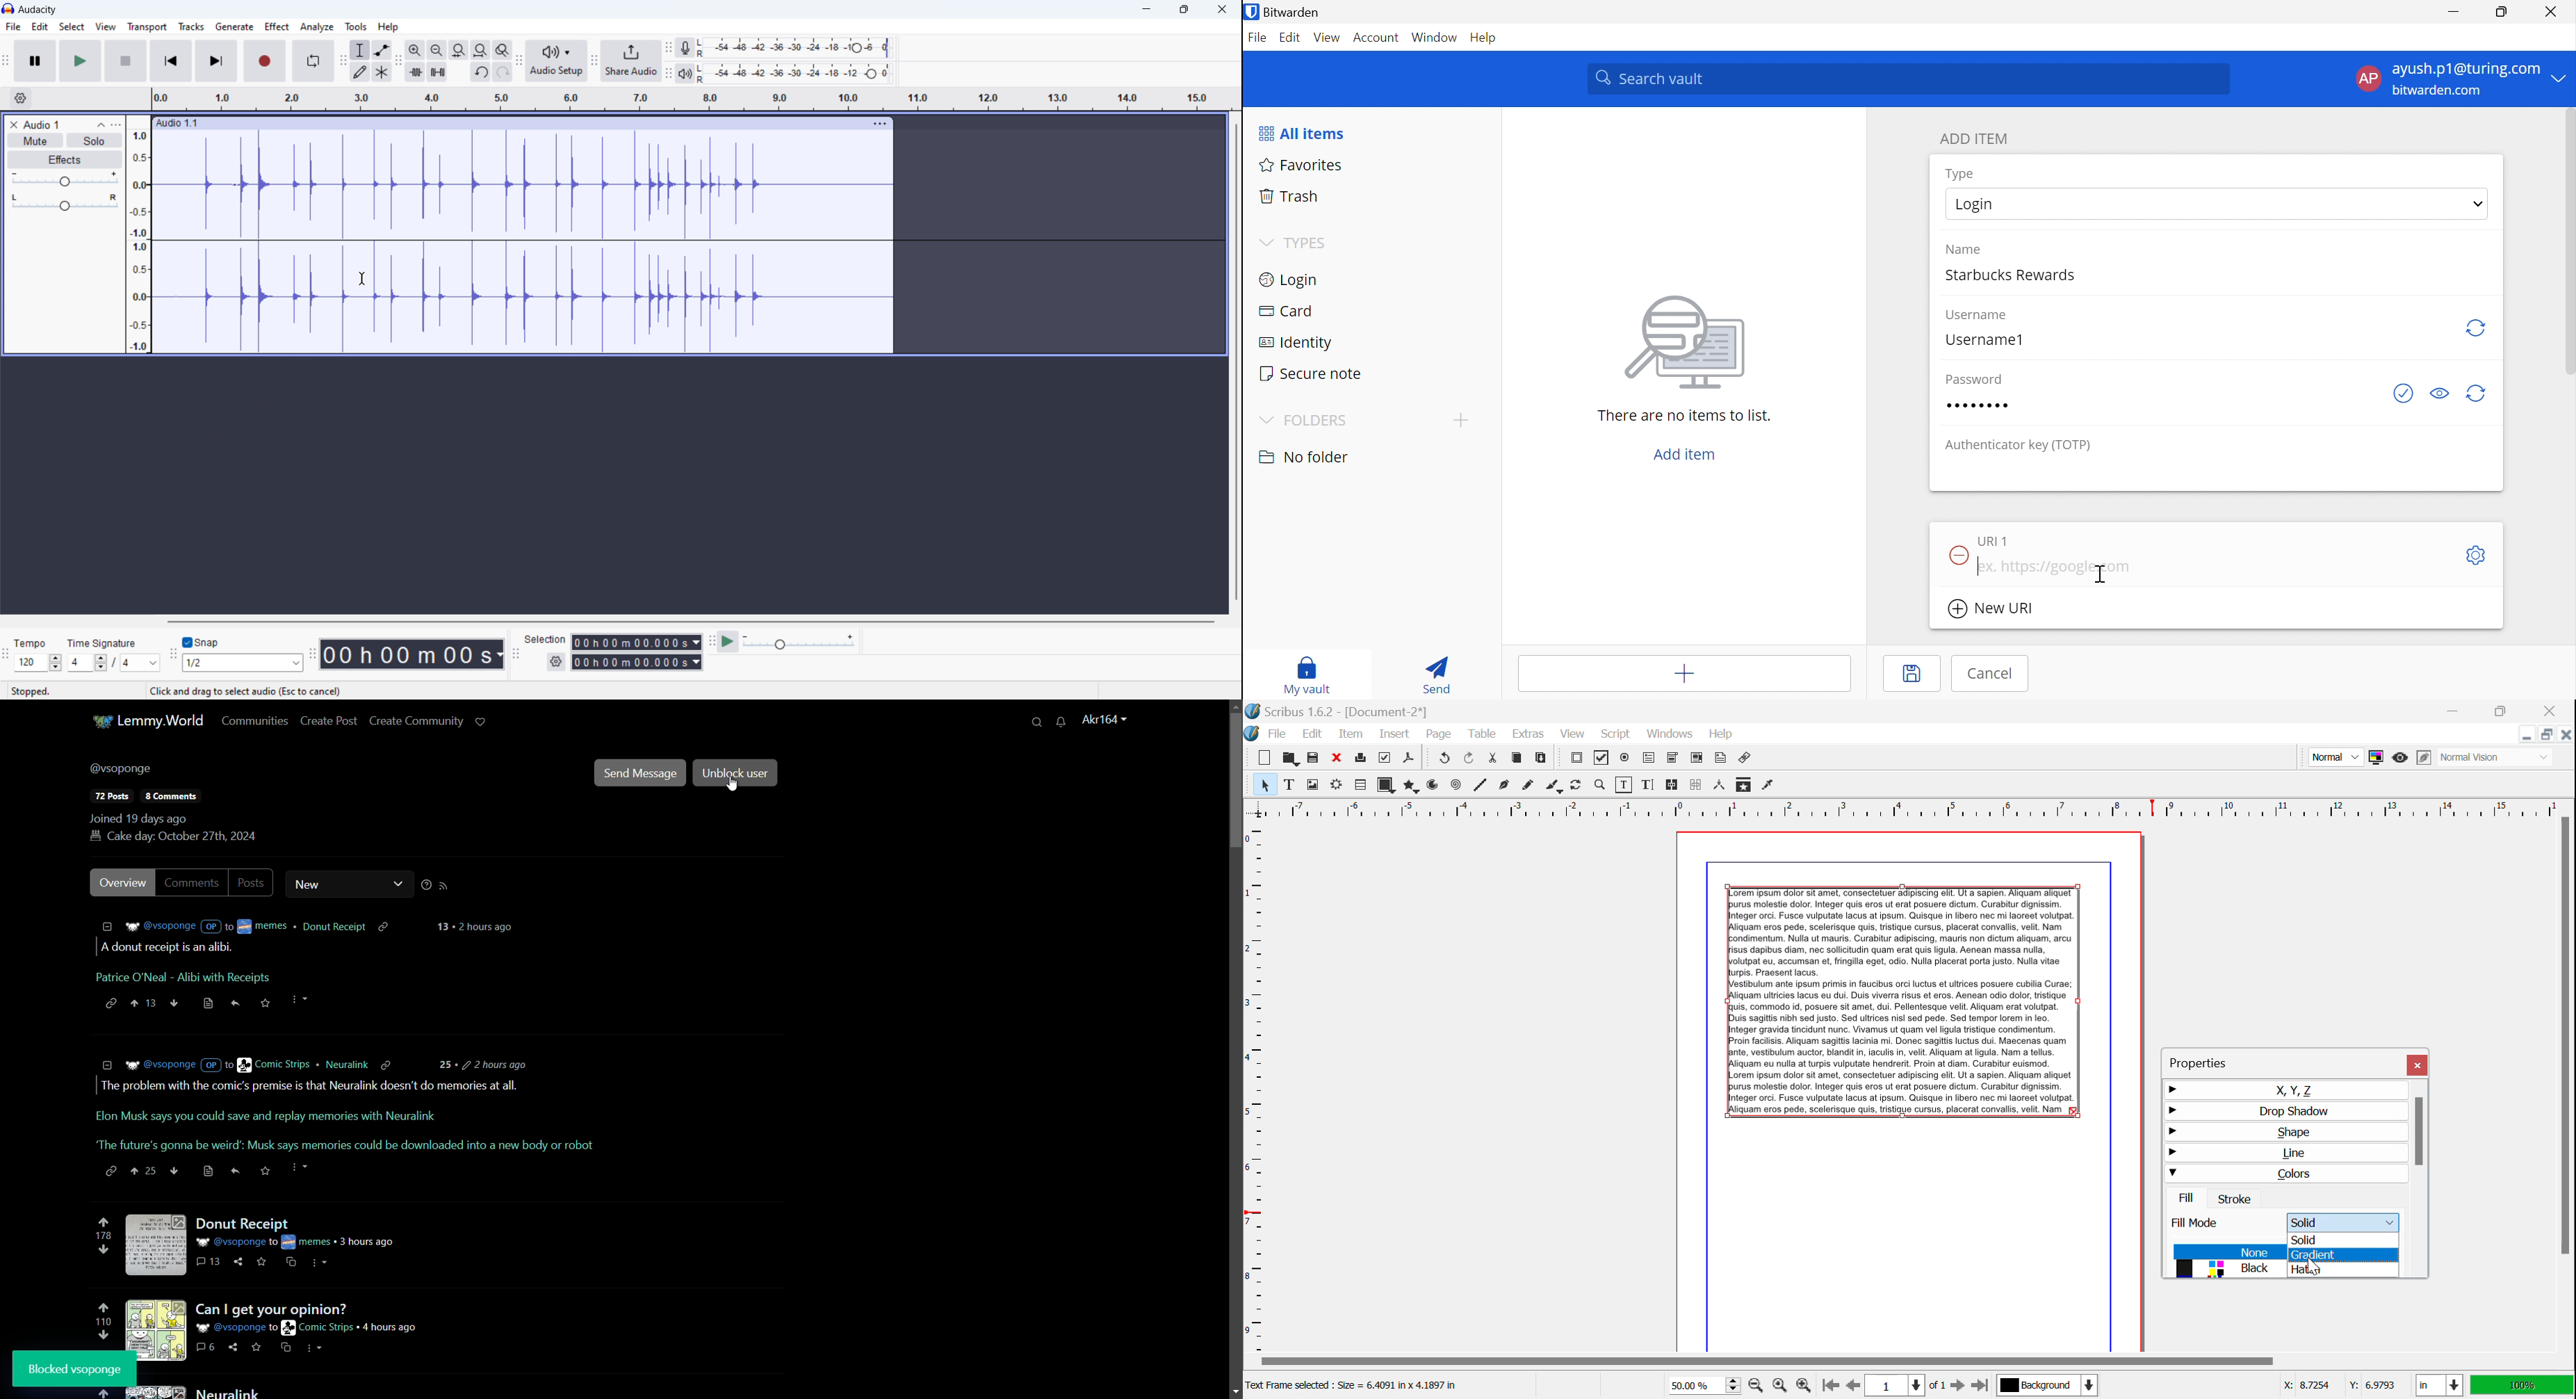 The height and width of the screenshot is (1400, 2576). What do you see at coordinates (1903, 1001) in the screenshot?
I see `Lorem Ipsum Text frame` at bounding box center [1903, 1001].